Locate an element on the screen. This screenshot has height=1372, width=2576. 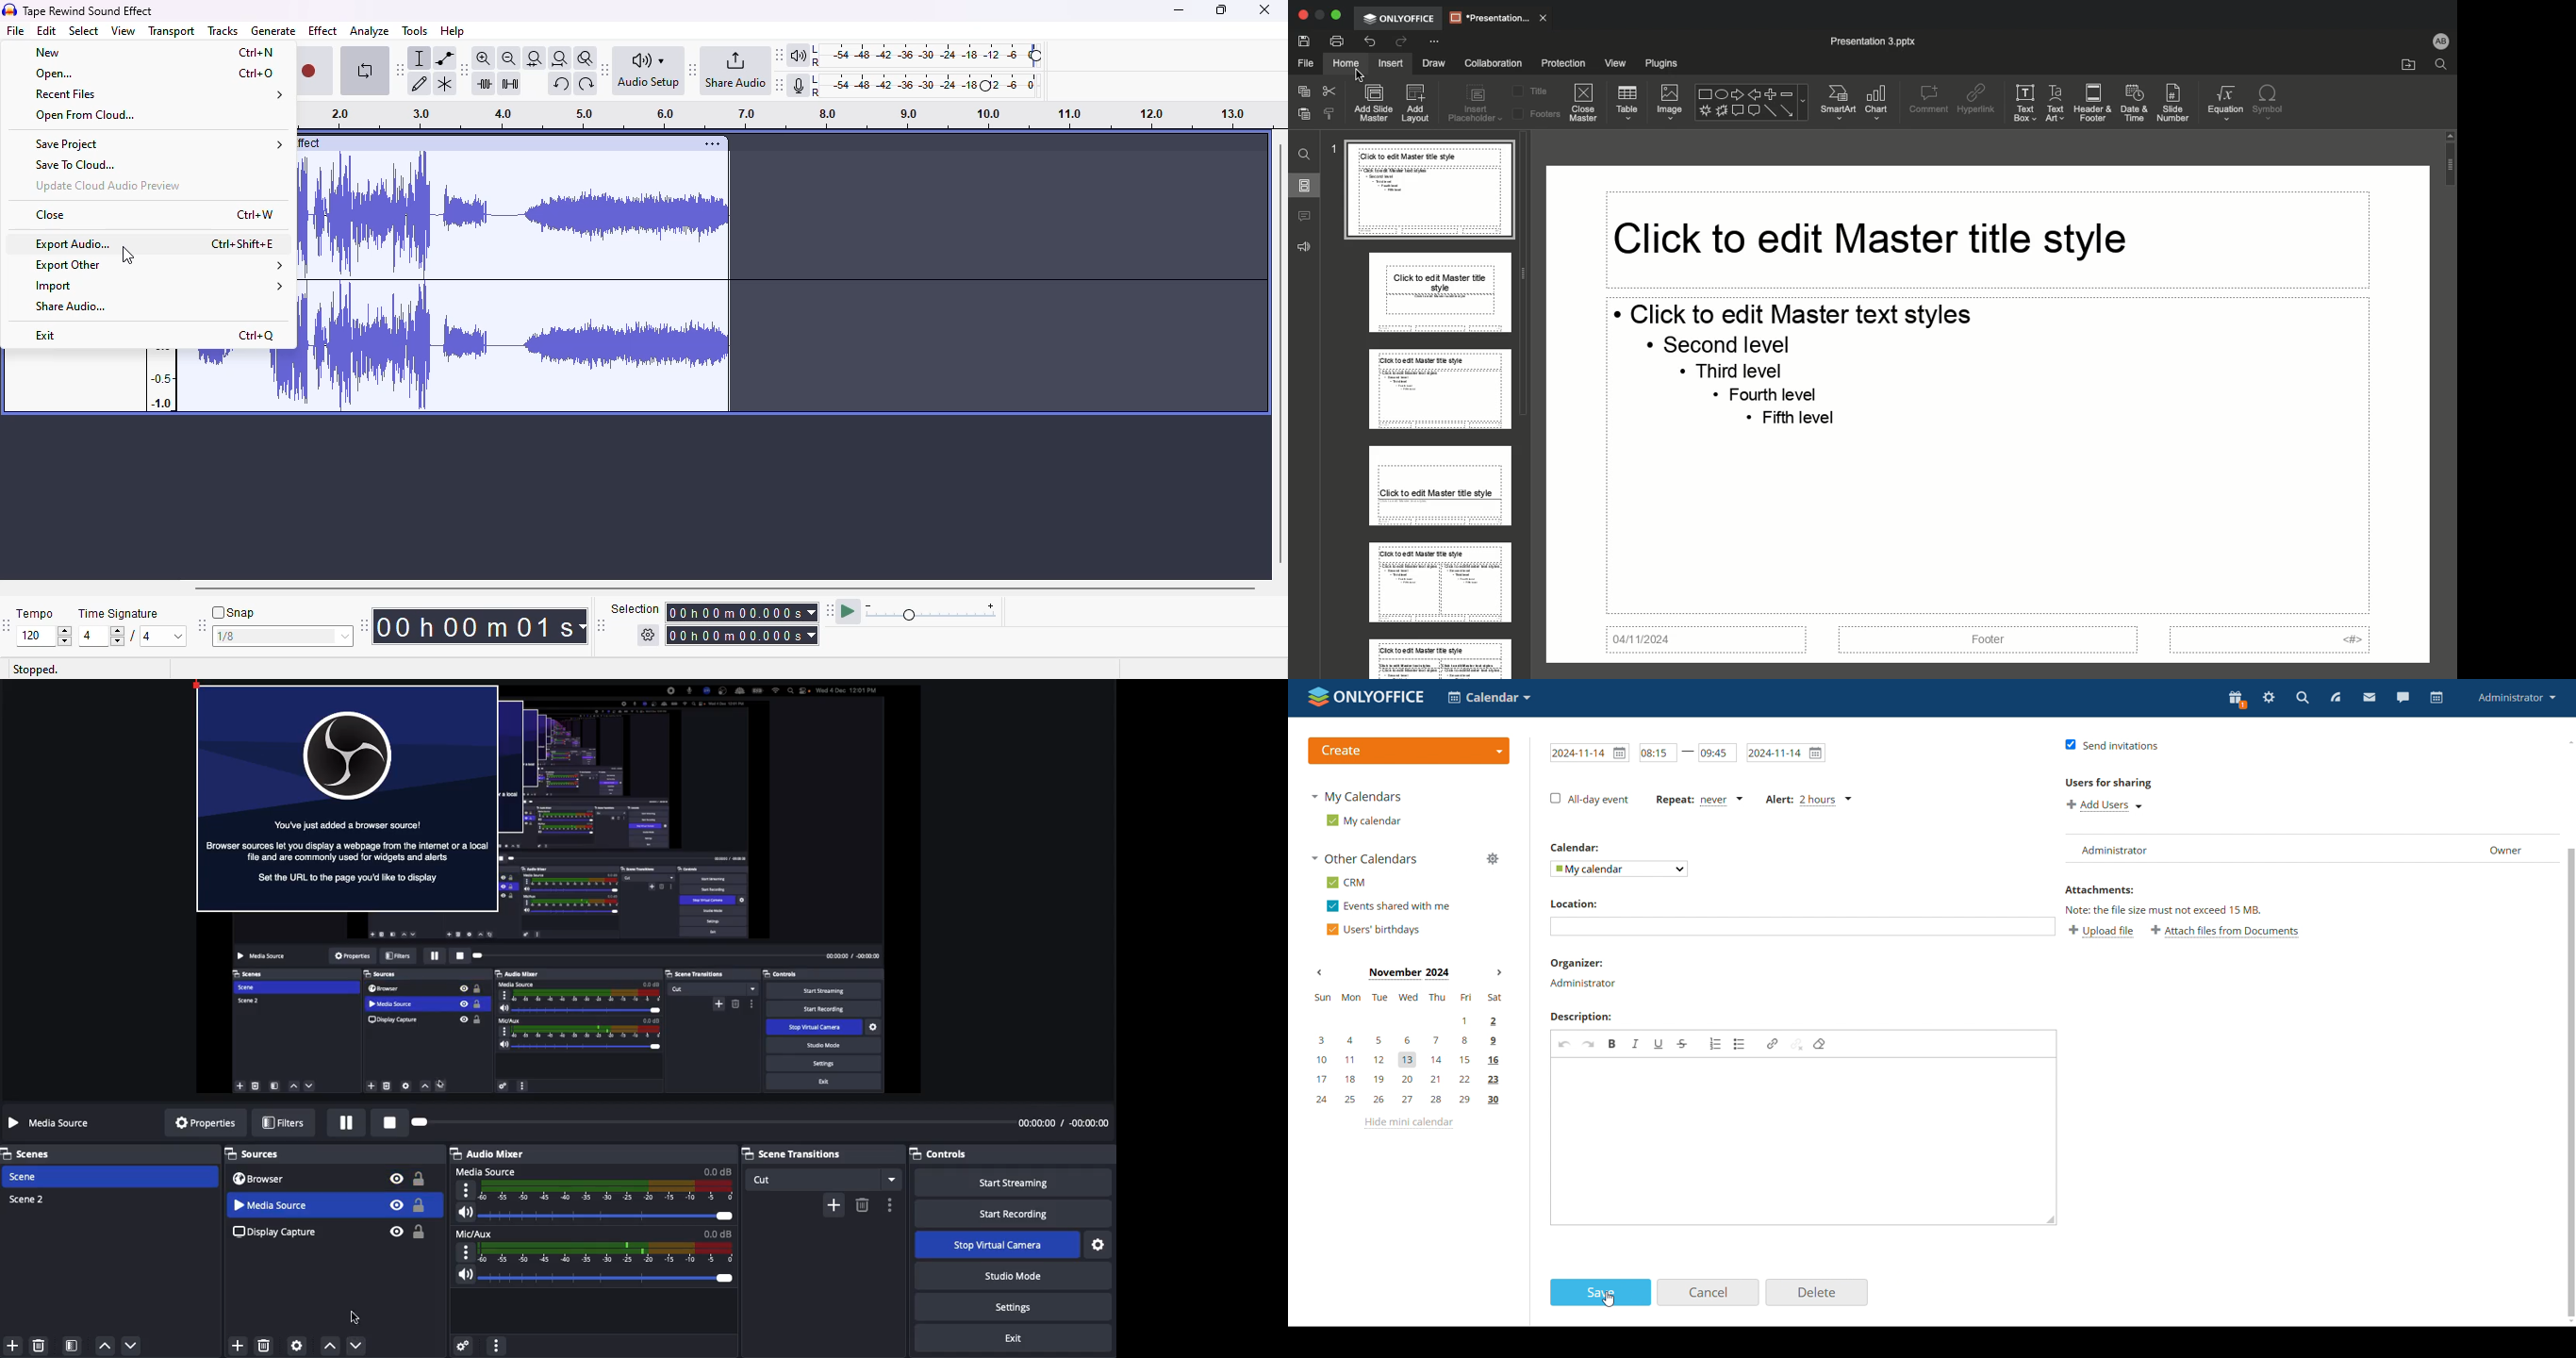
OnlyOffice is located at coordinates (1401, 18).